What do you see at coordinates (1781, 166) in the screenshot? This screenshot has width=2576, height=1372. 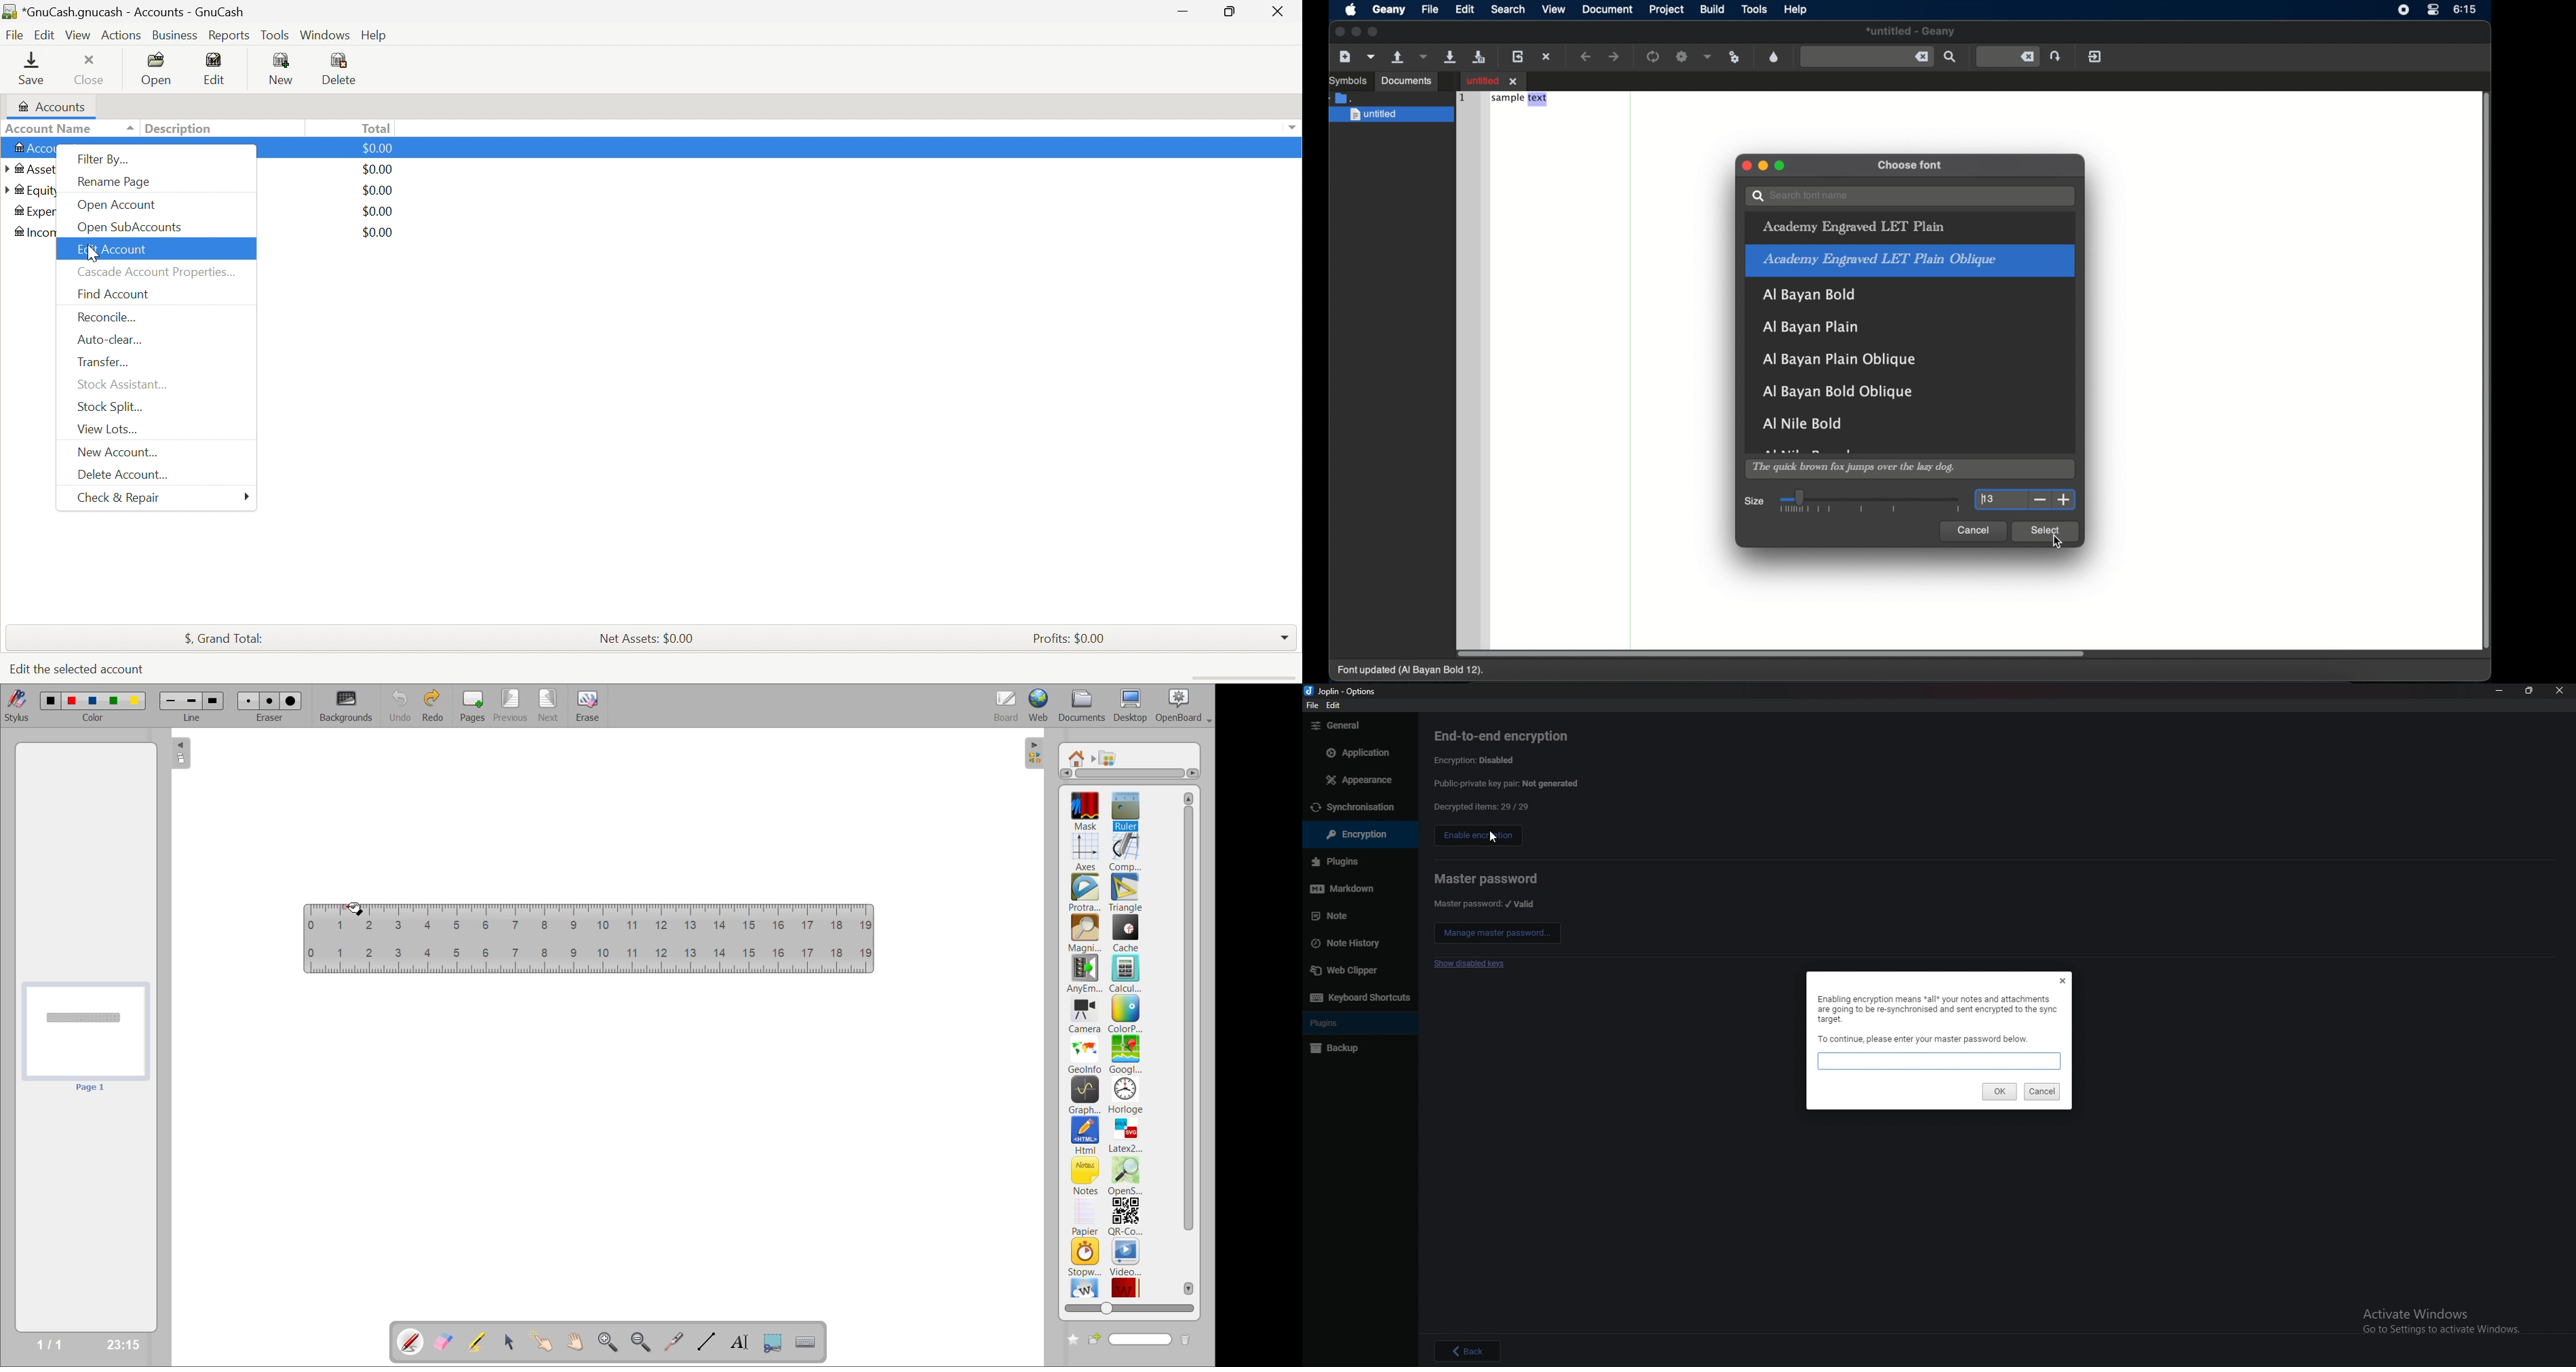 I see `maximize` at bounding box center [1781, 166].